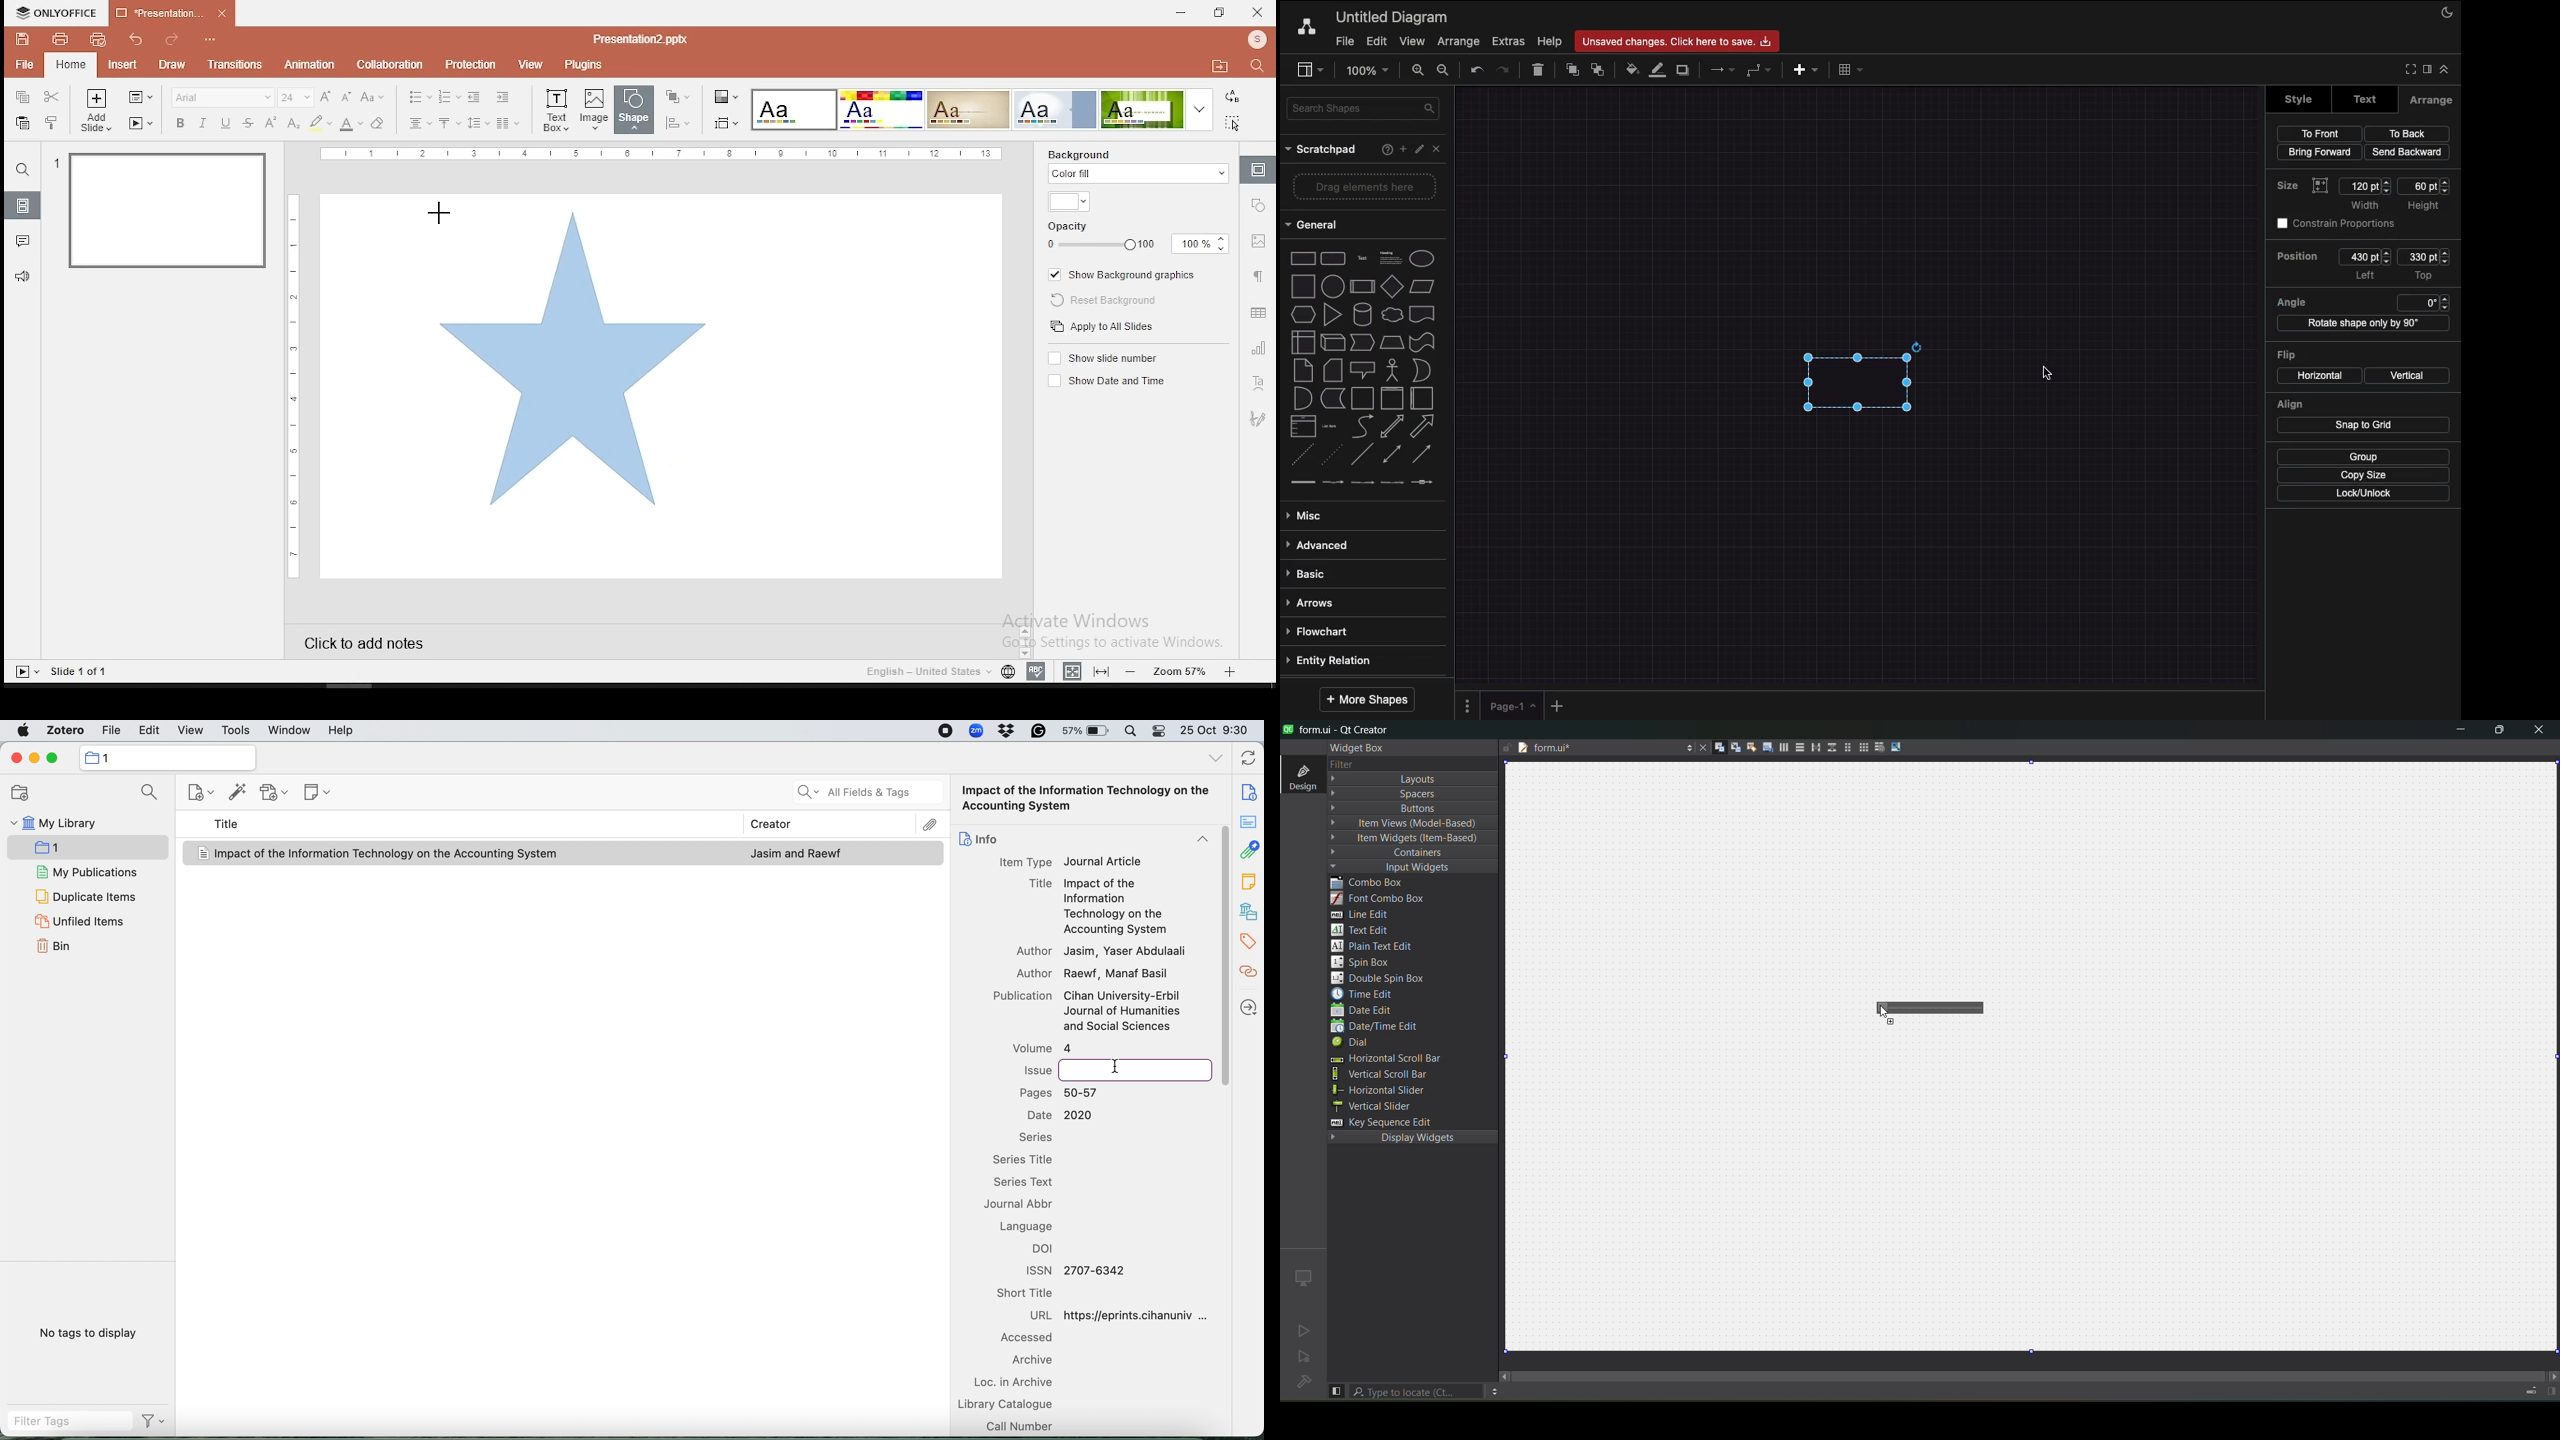  What do you see at coordinates (388, 853) in the screenshot?
I see `Impact of the Information Technology on the Accounting System` at bounding box center [388, 853].